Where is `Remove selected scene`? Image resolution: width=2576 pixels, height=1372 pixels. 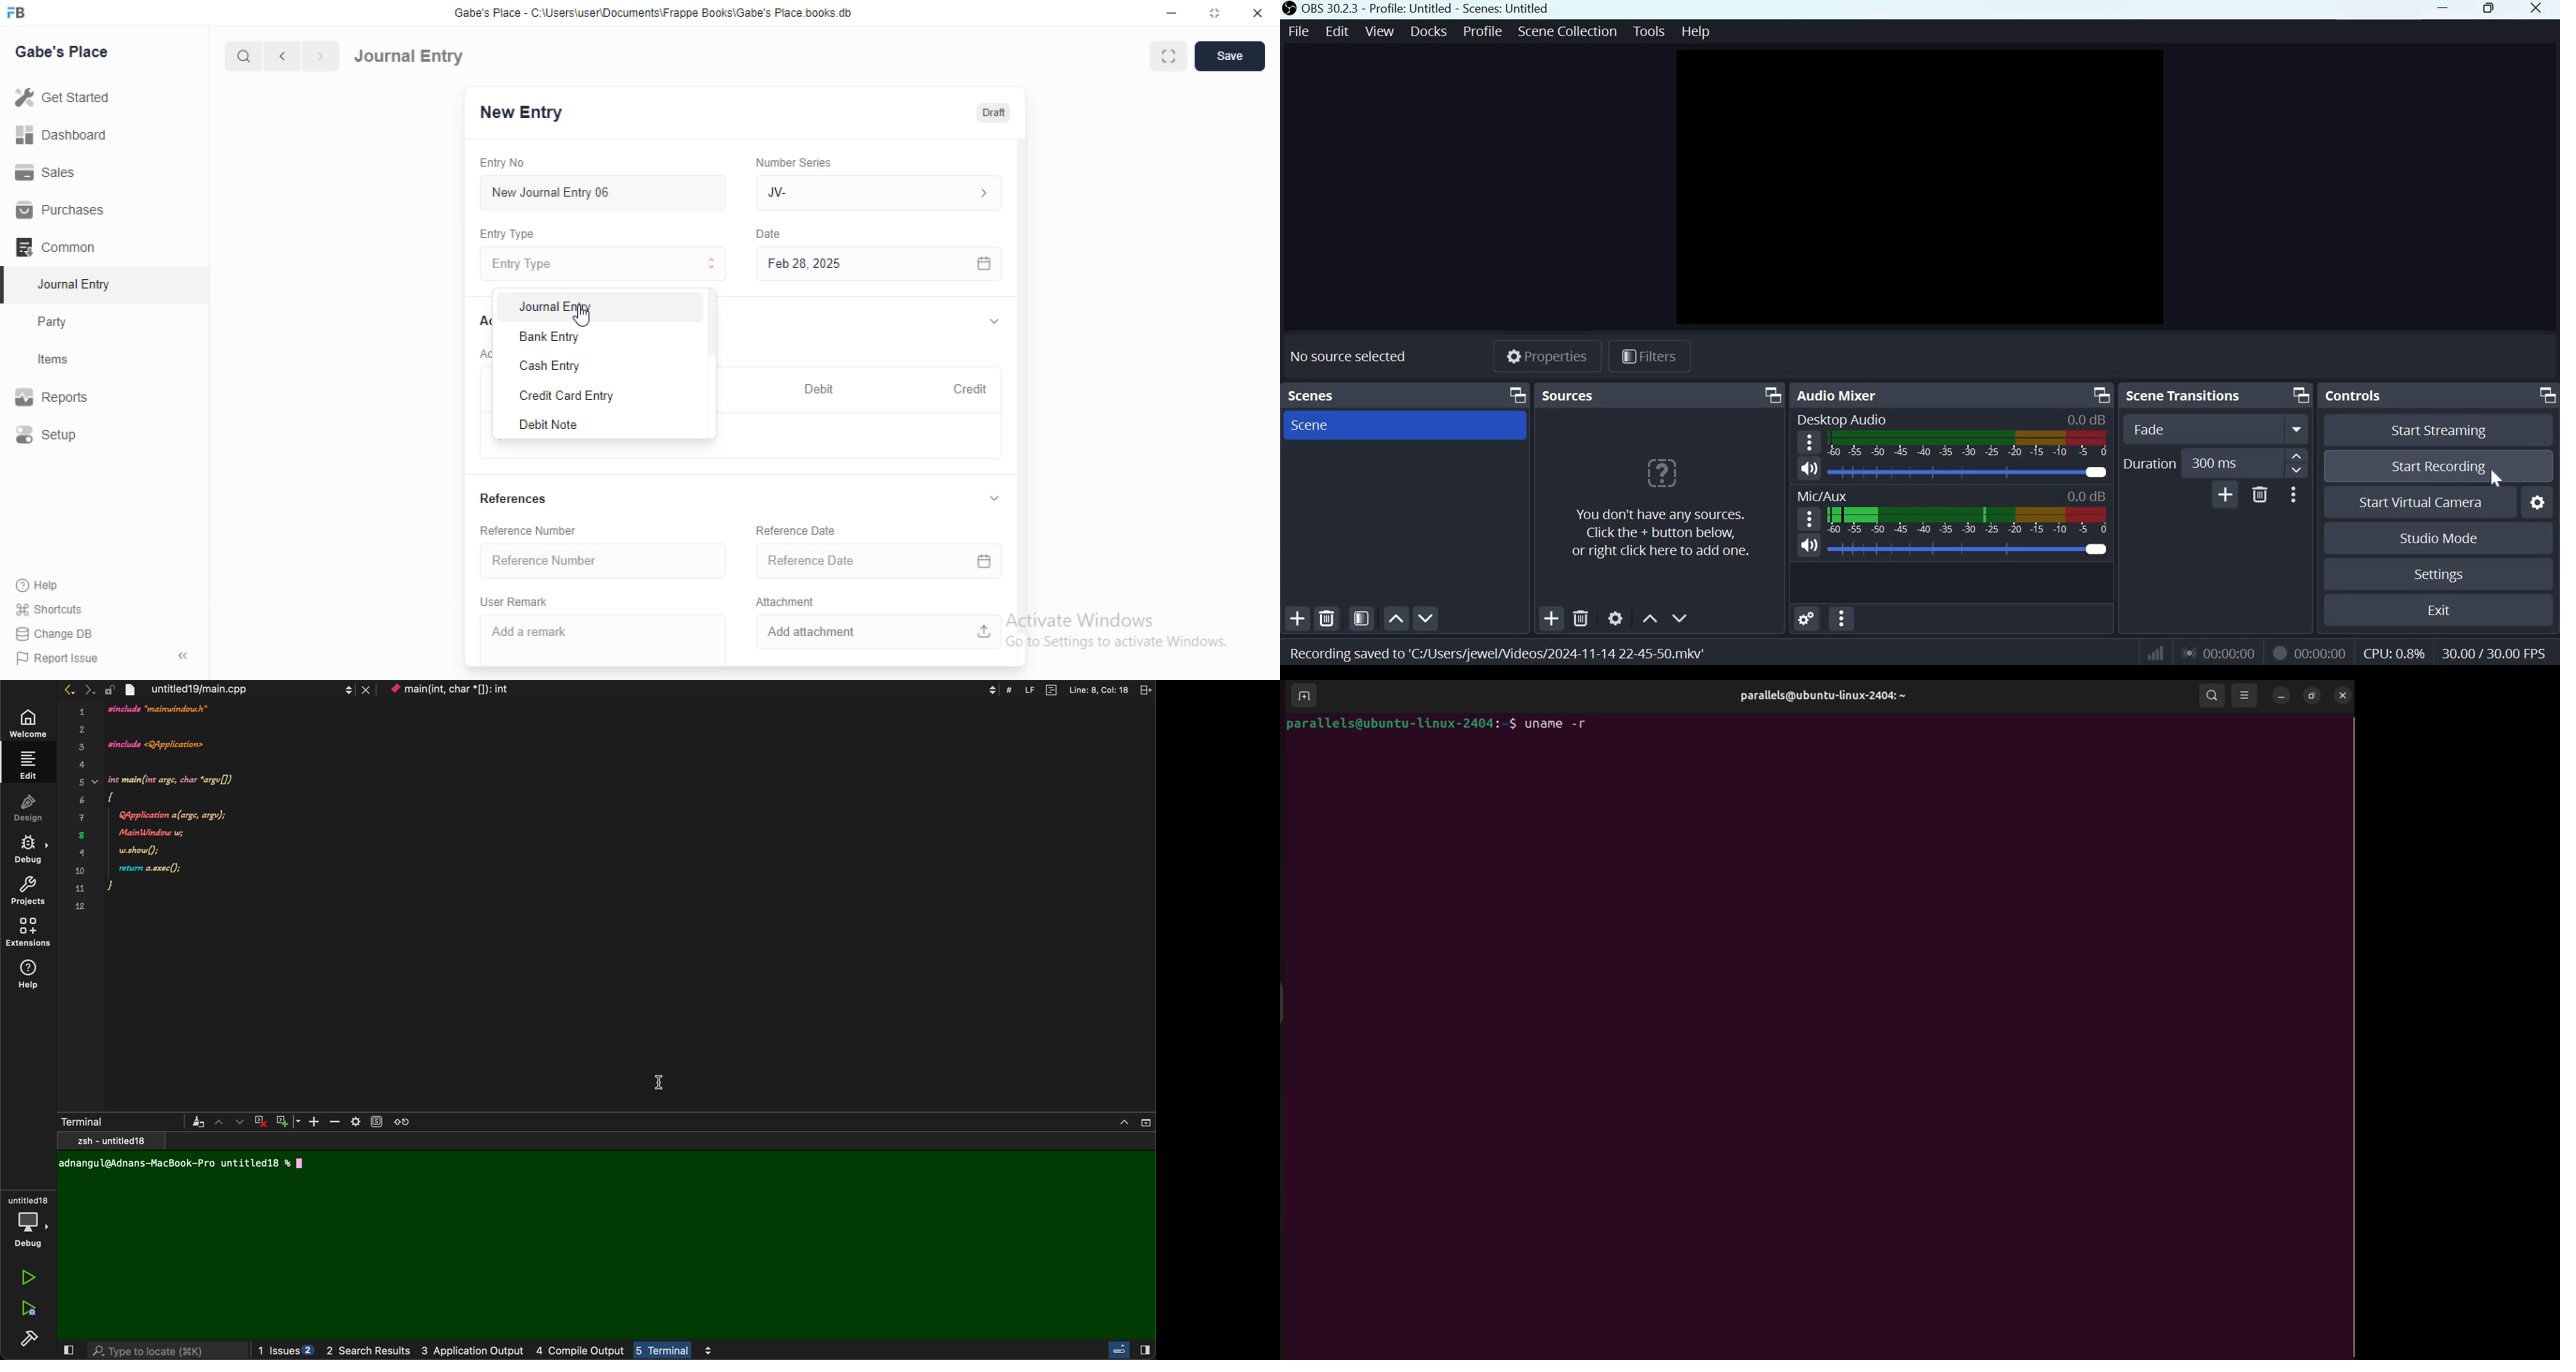
Remove selected scene is located at coordinates (1330, 617).